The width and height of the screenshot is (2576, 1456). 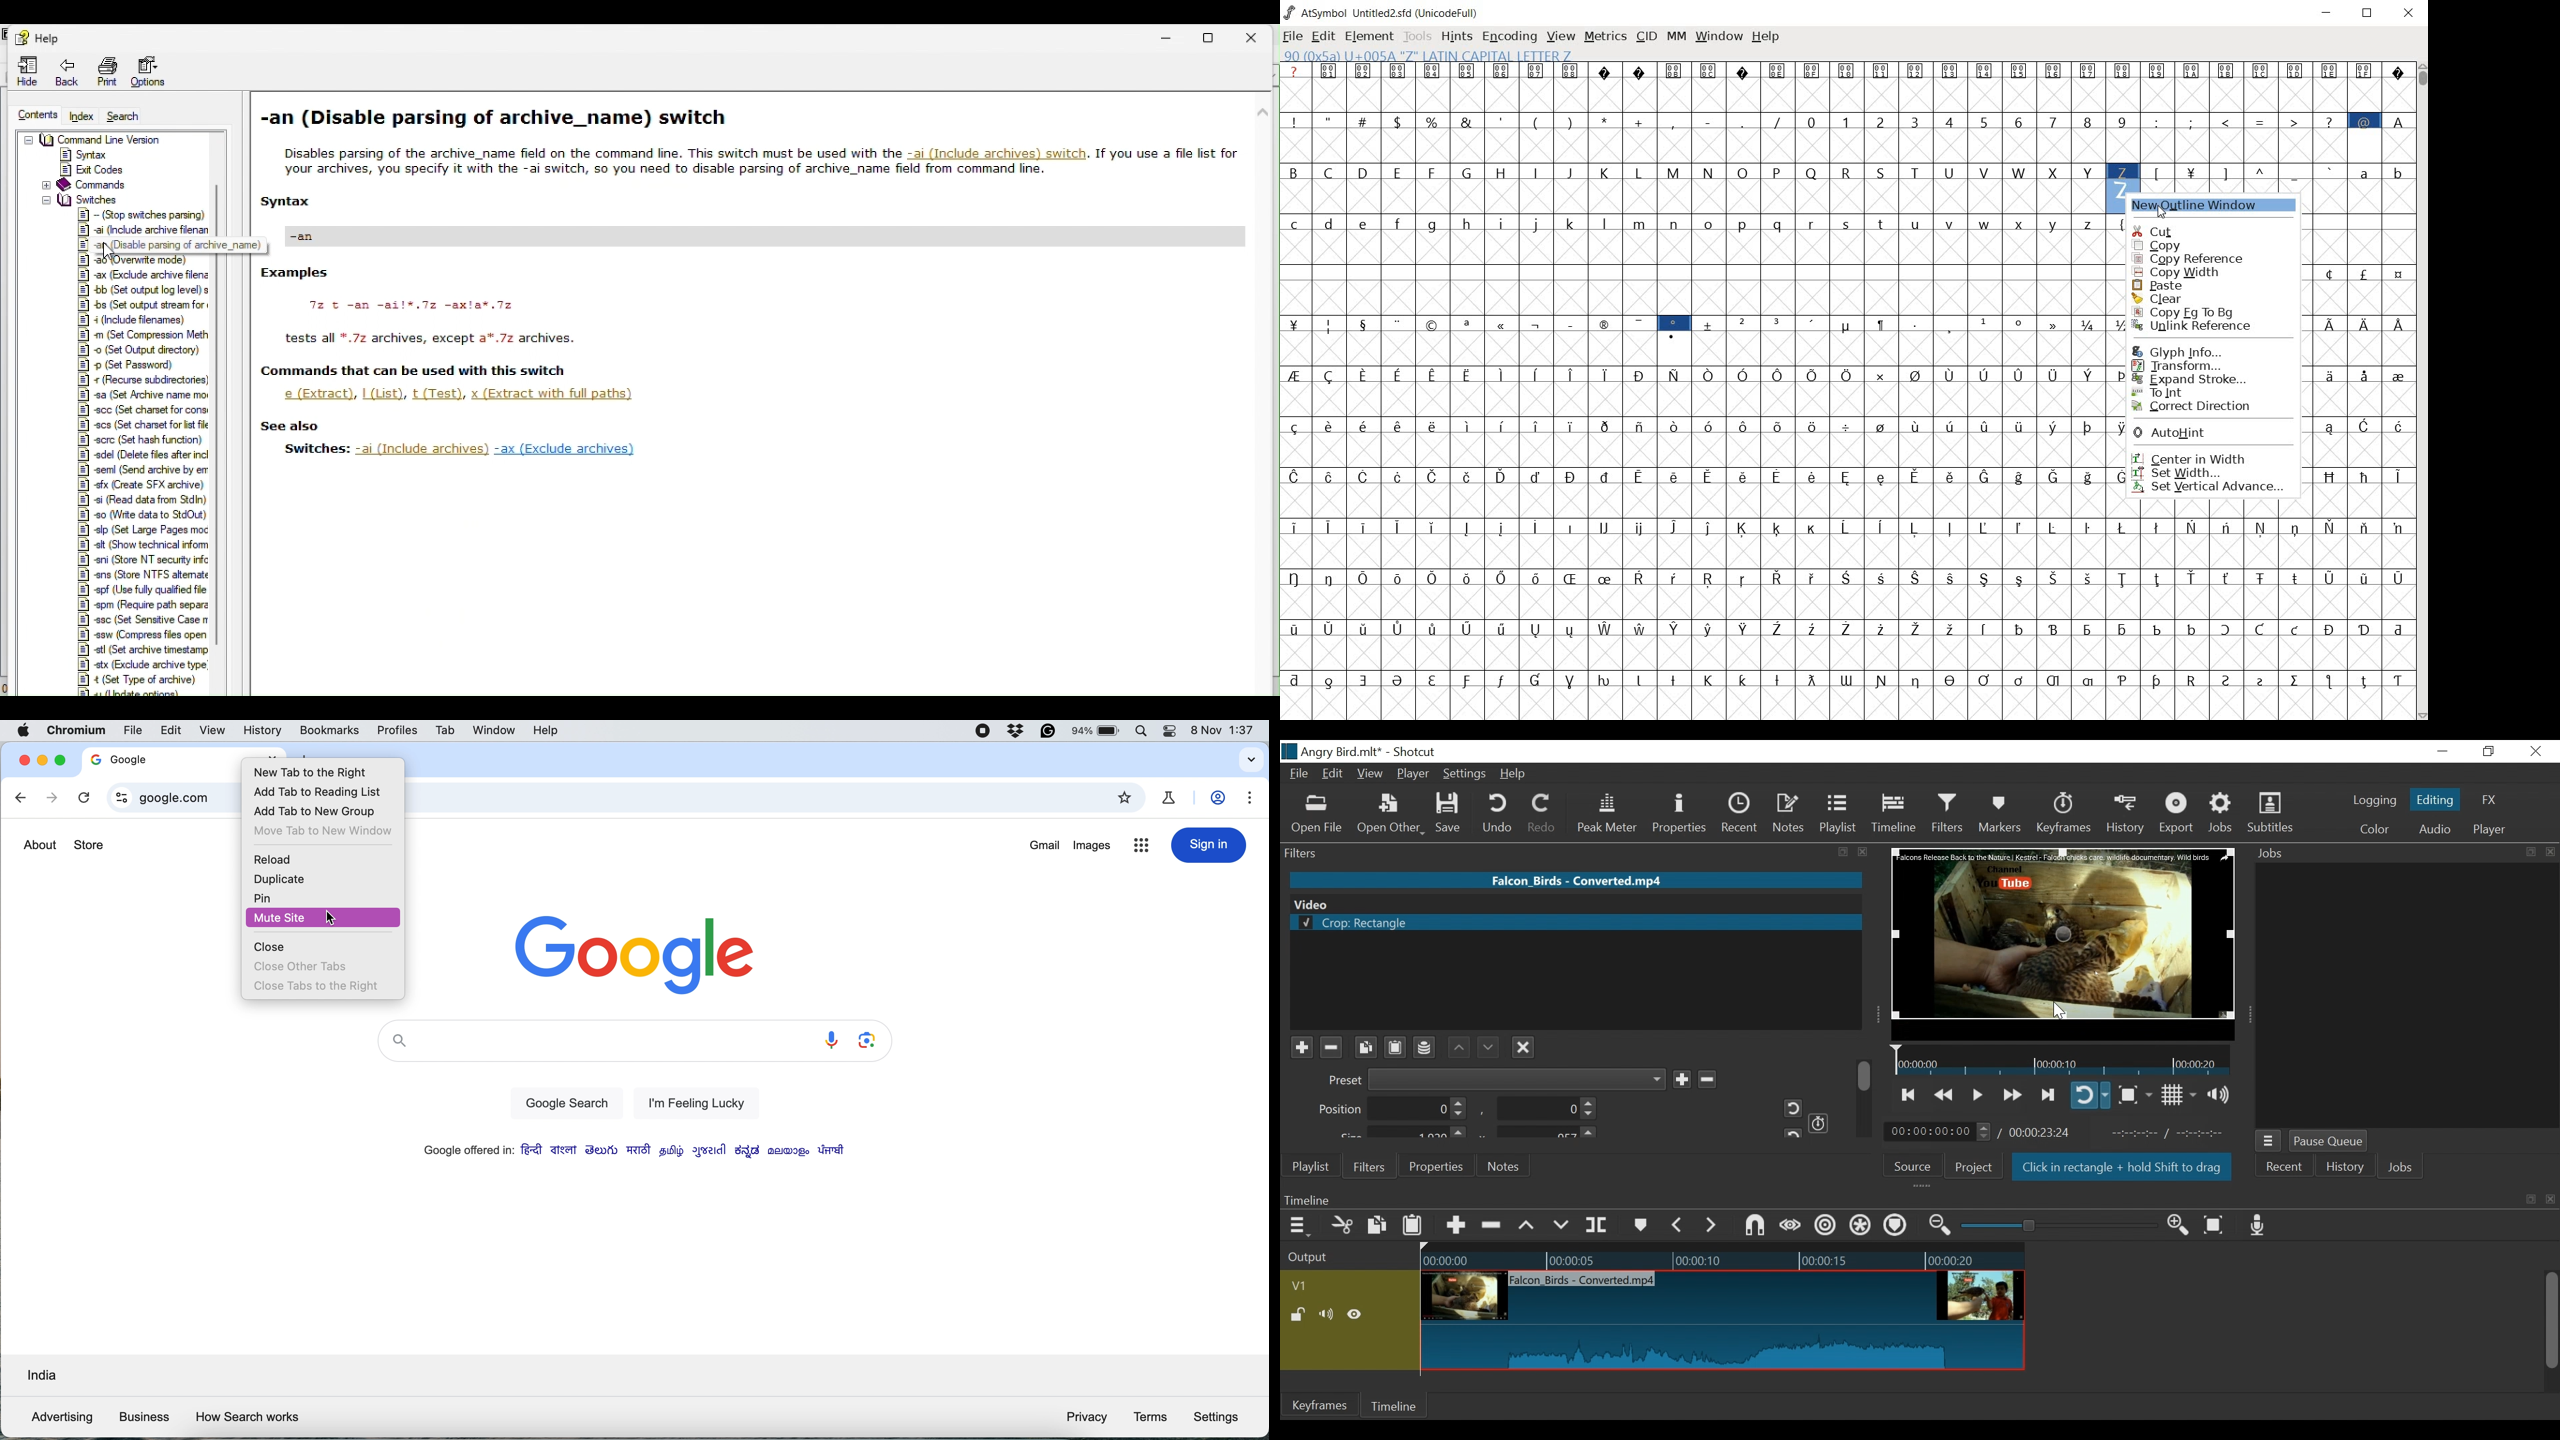 What do you see at coordinates (2489, 830) in the screenshot?
I see `Player` at bounding box center [2489, 830].